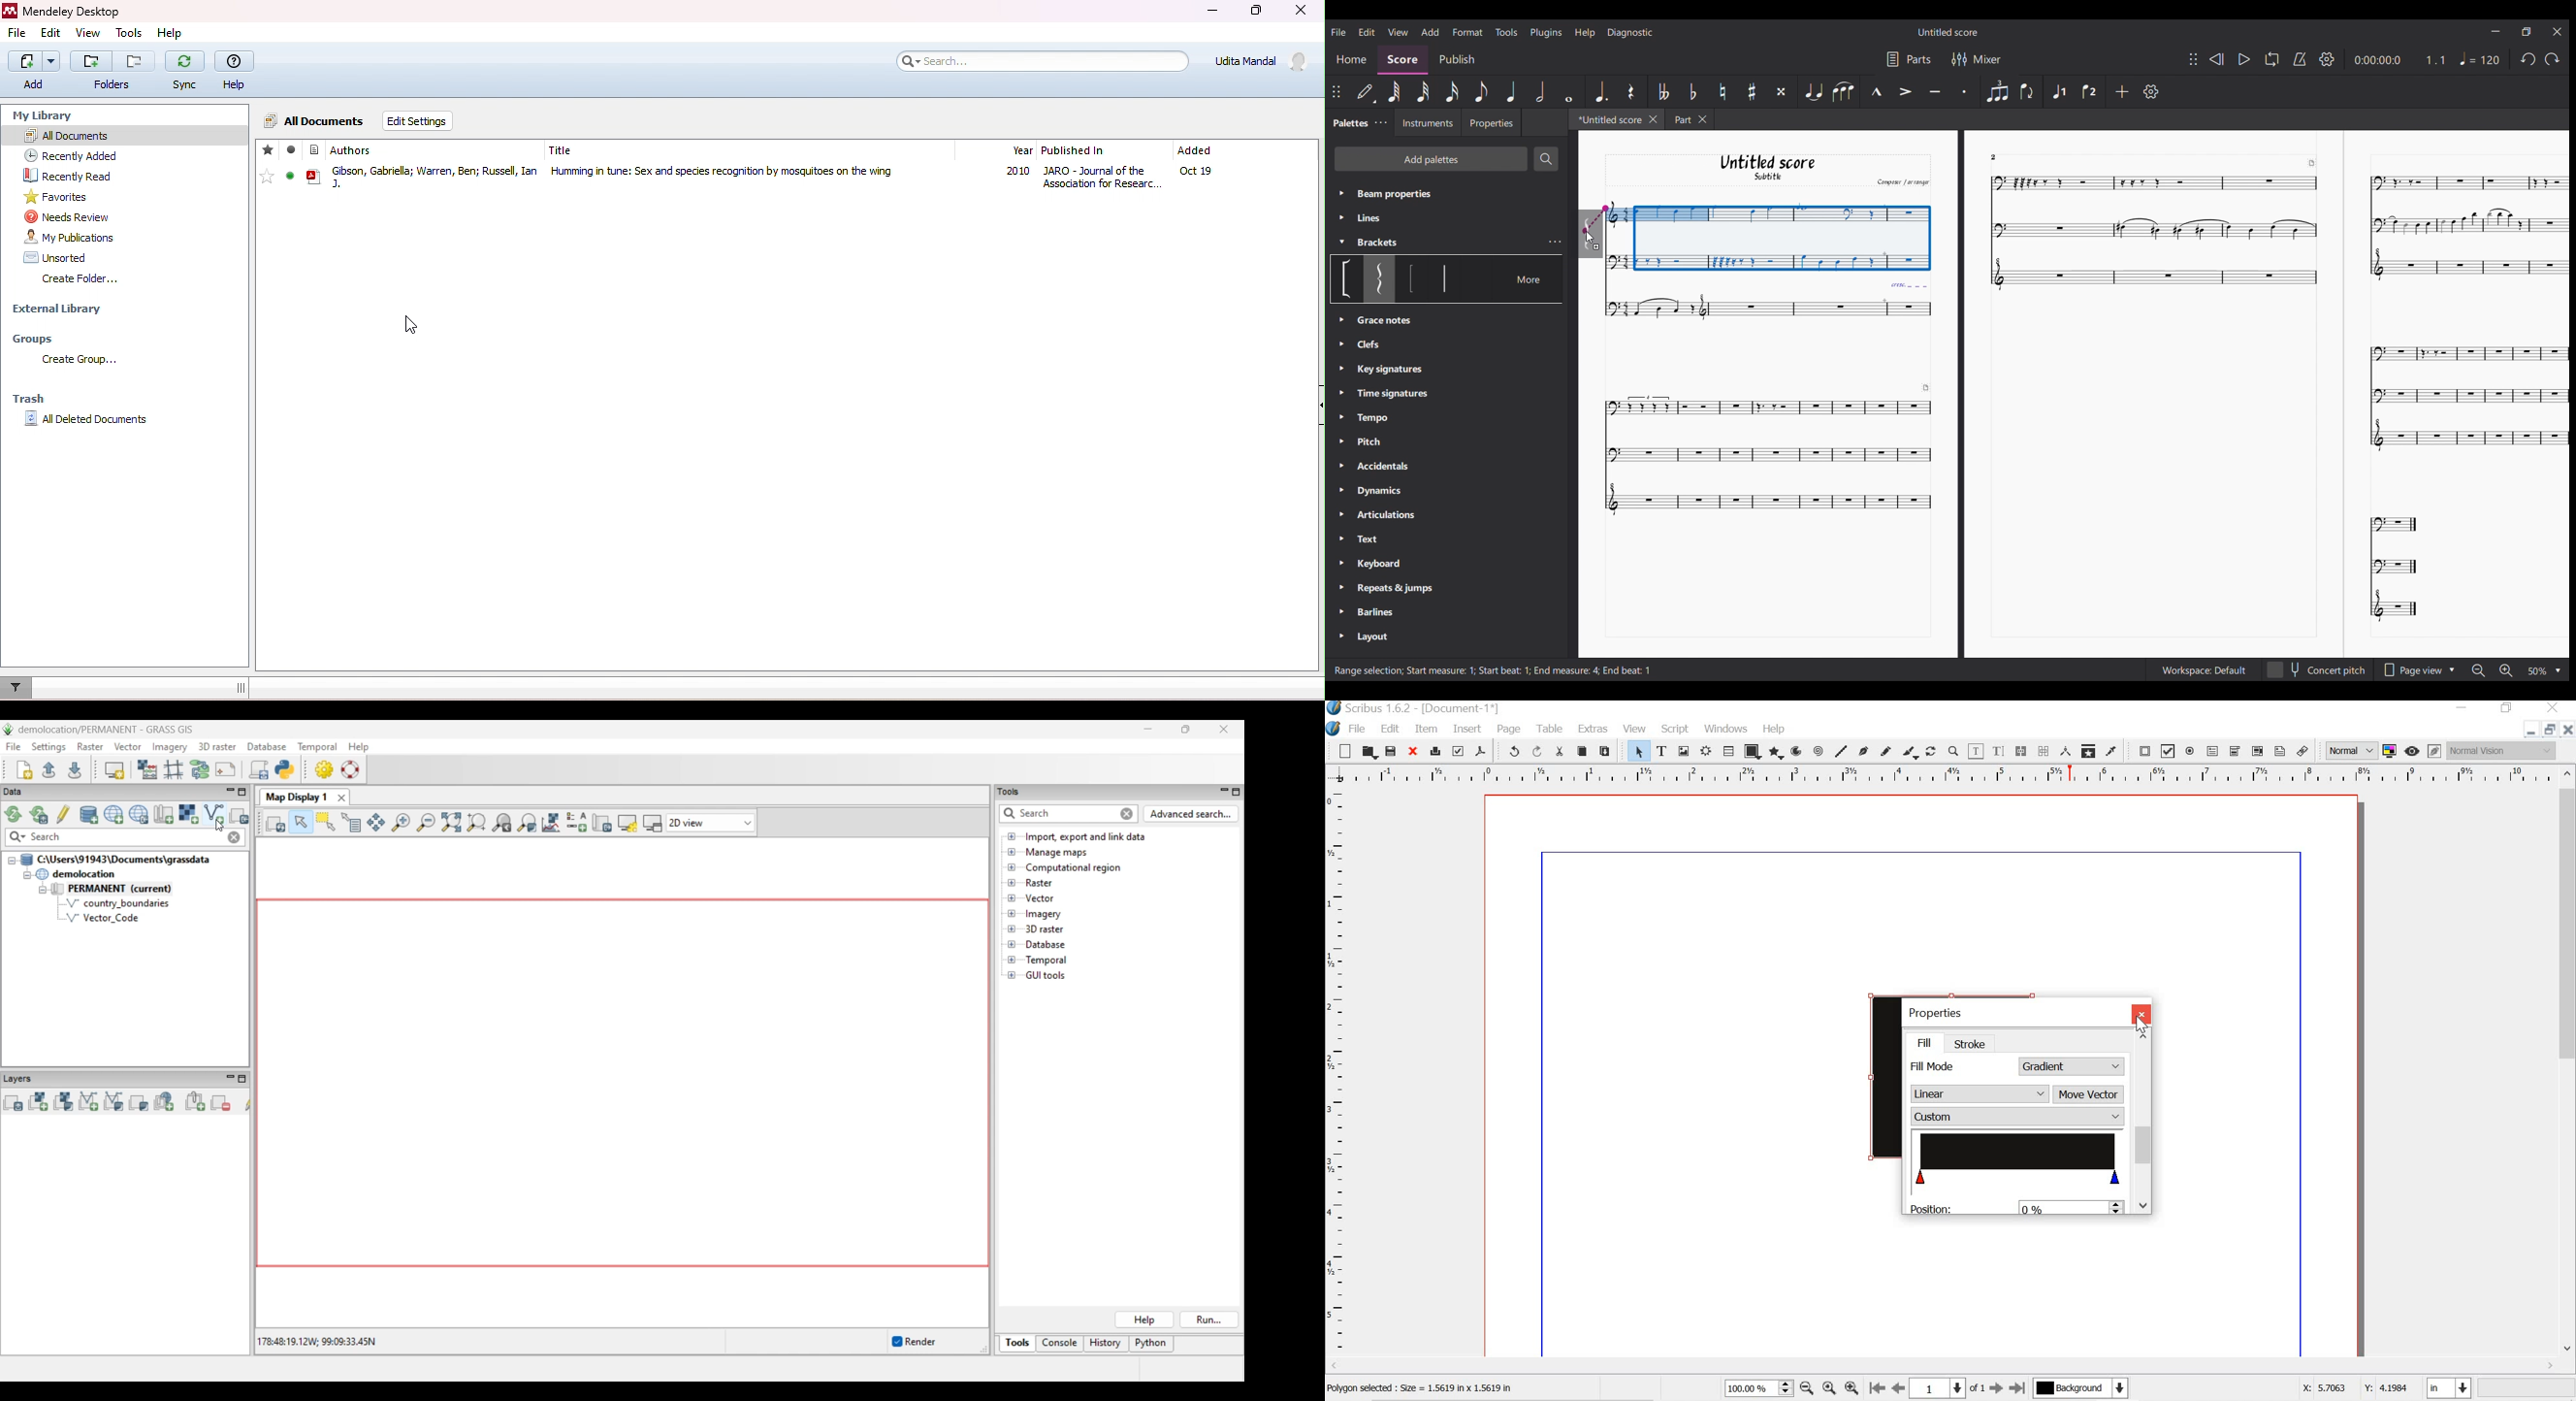  Describe the element at coordinates (1424, 91) in the screenshot. I see `32nd note` at that location.